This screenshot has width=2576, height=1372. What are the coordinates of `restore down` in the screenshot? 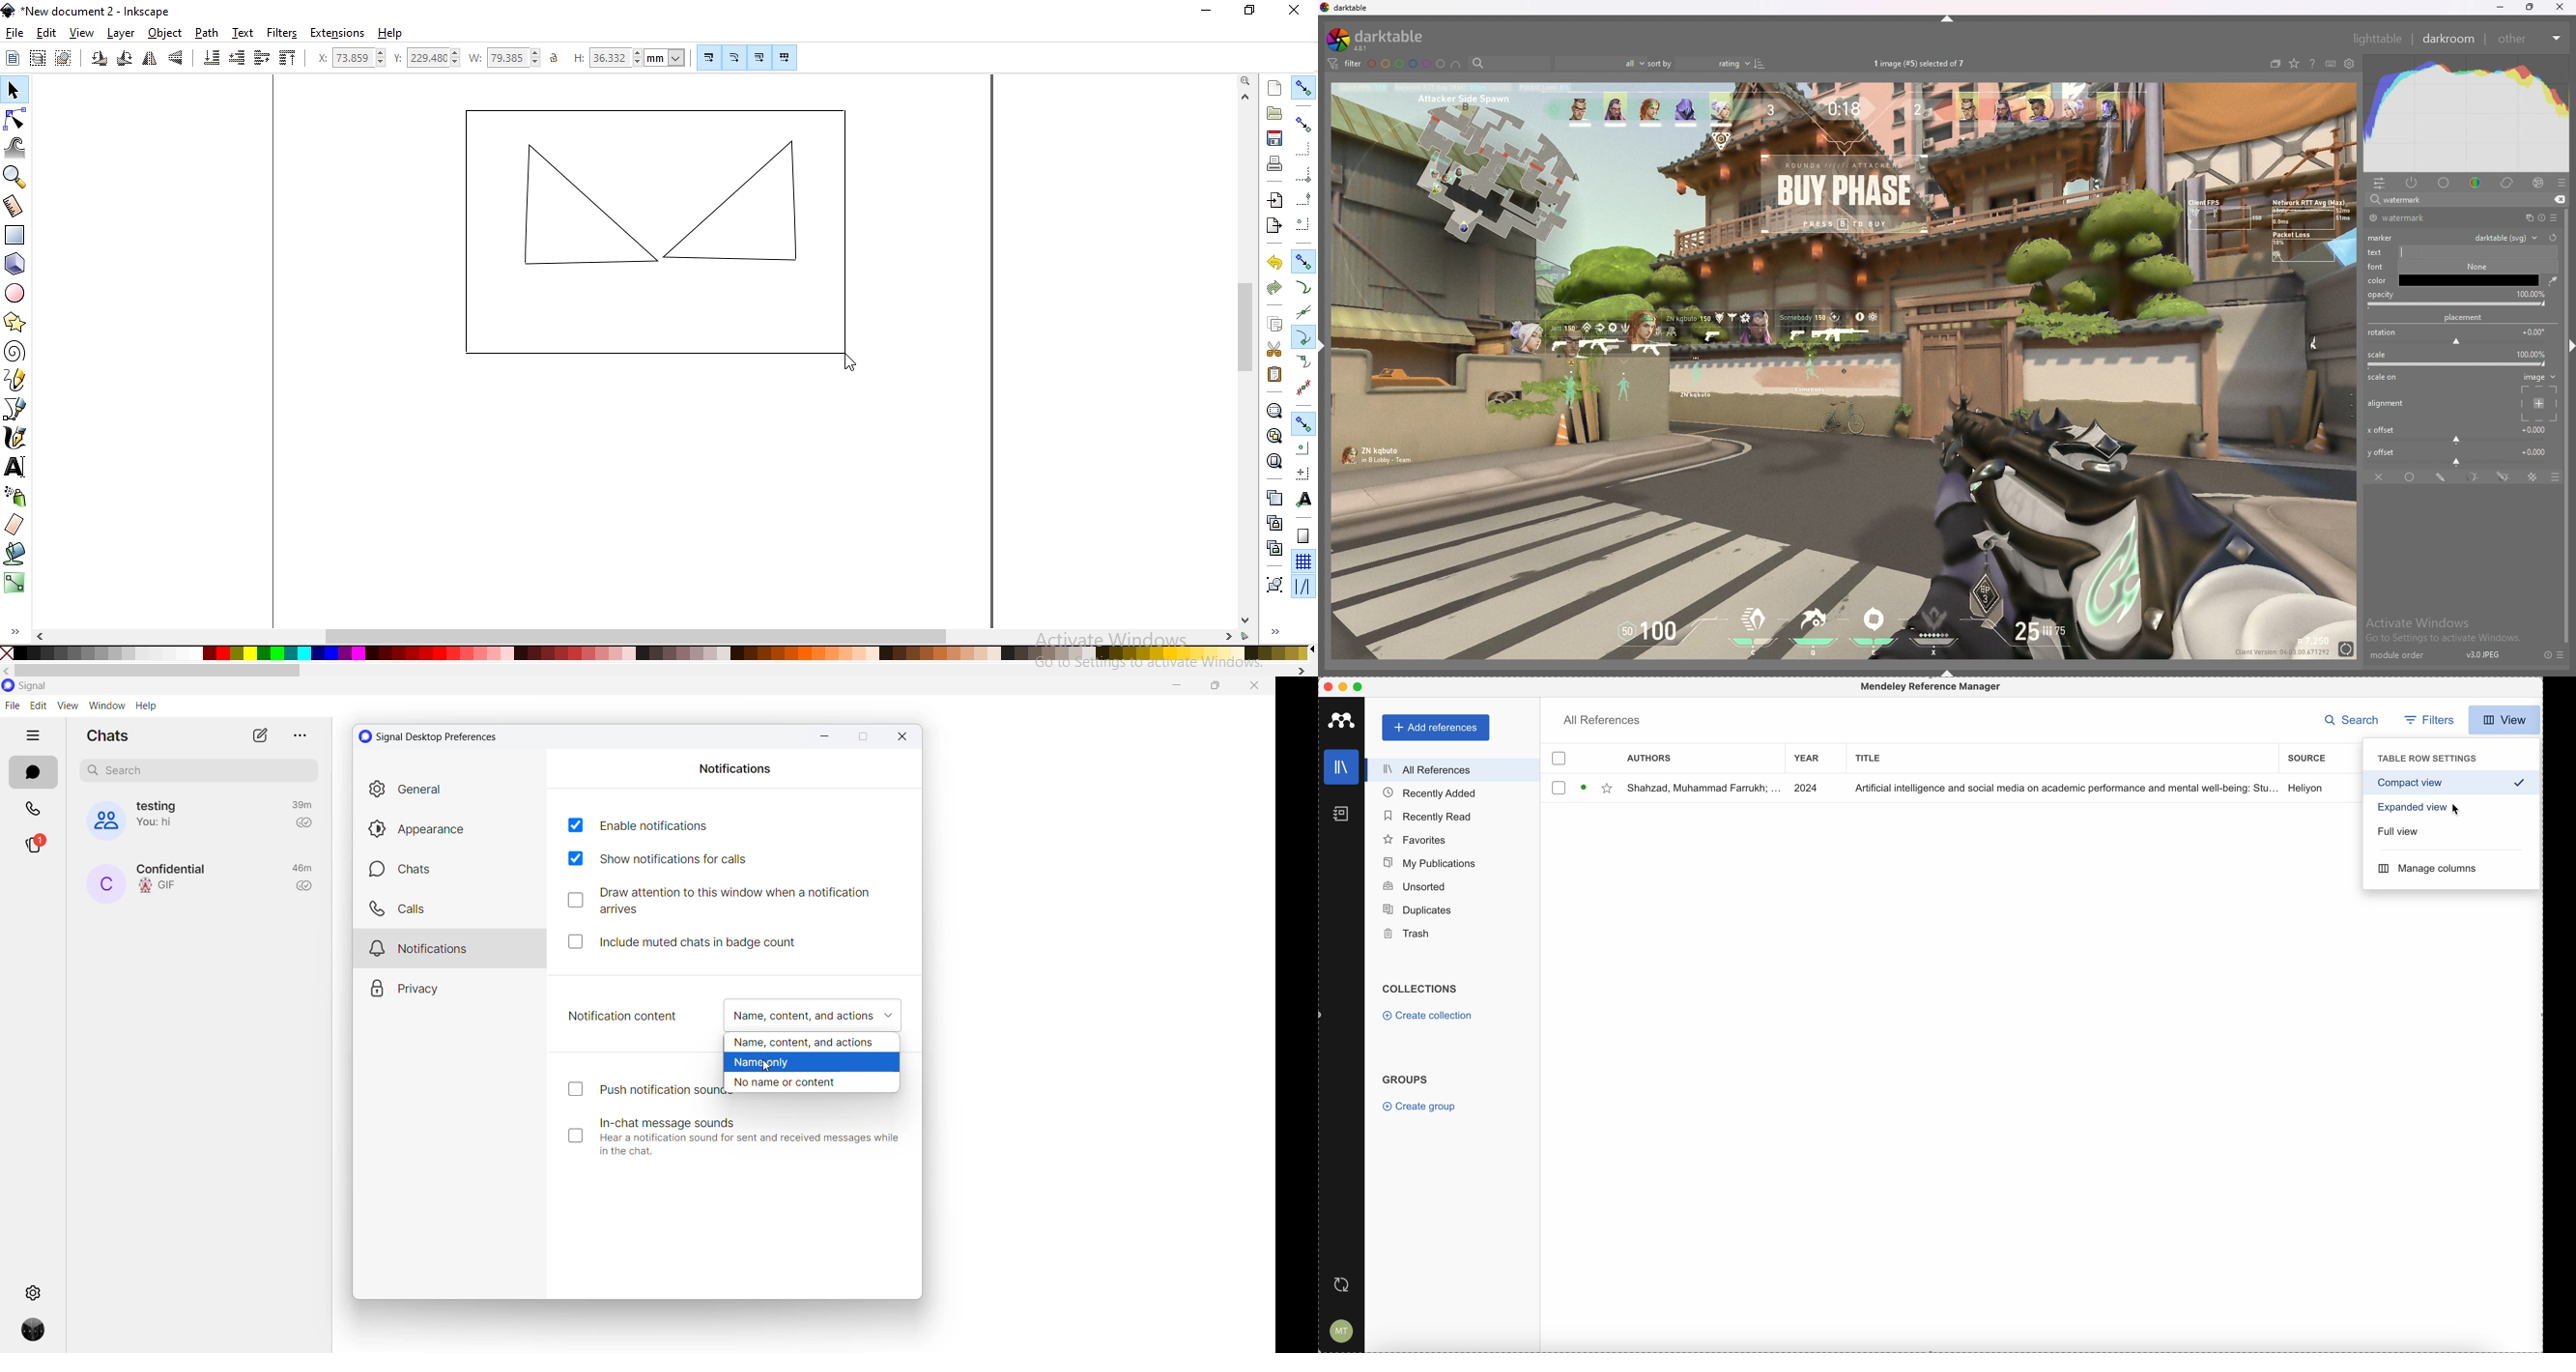 It's located at (1248, 10).